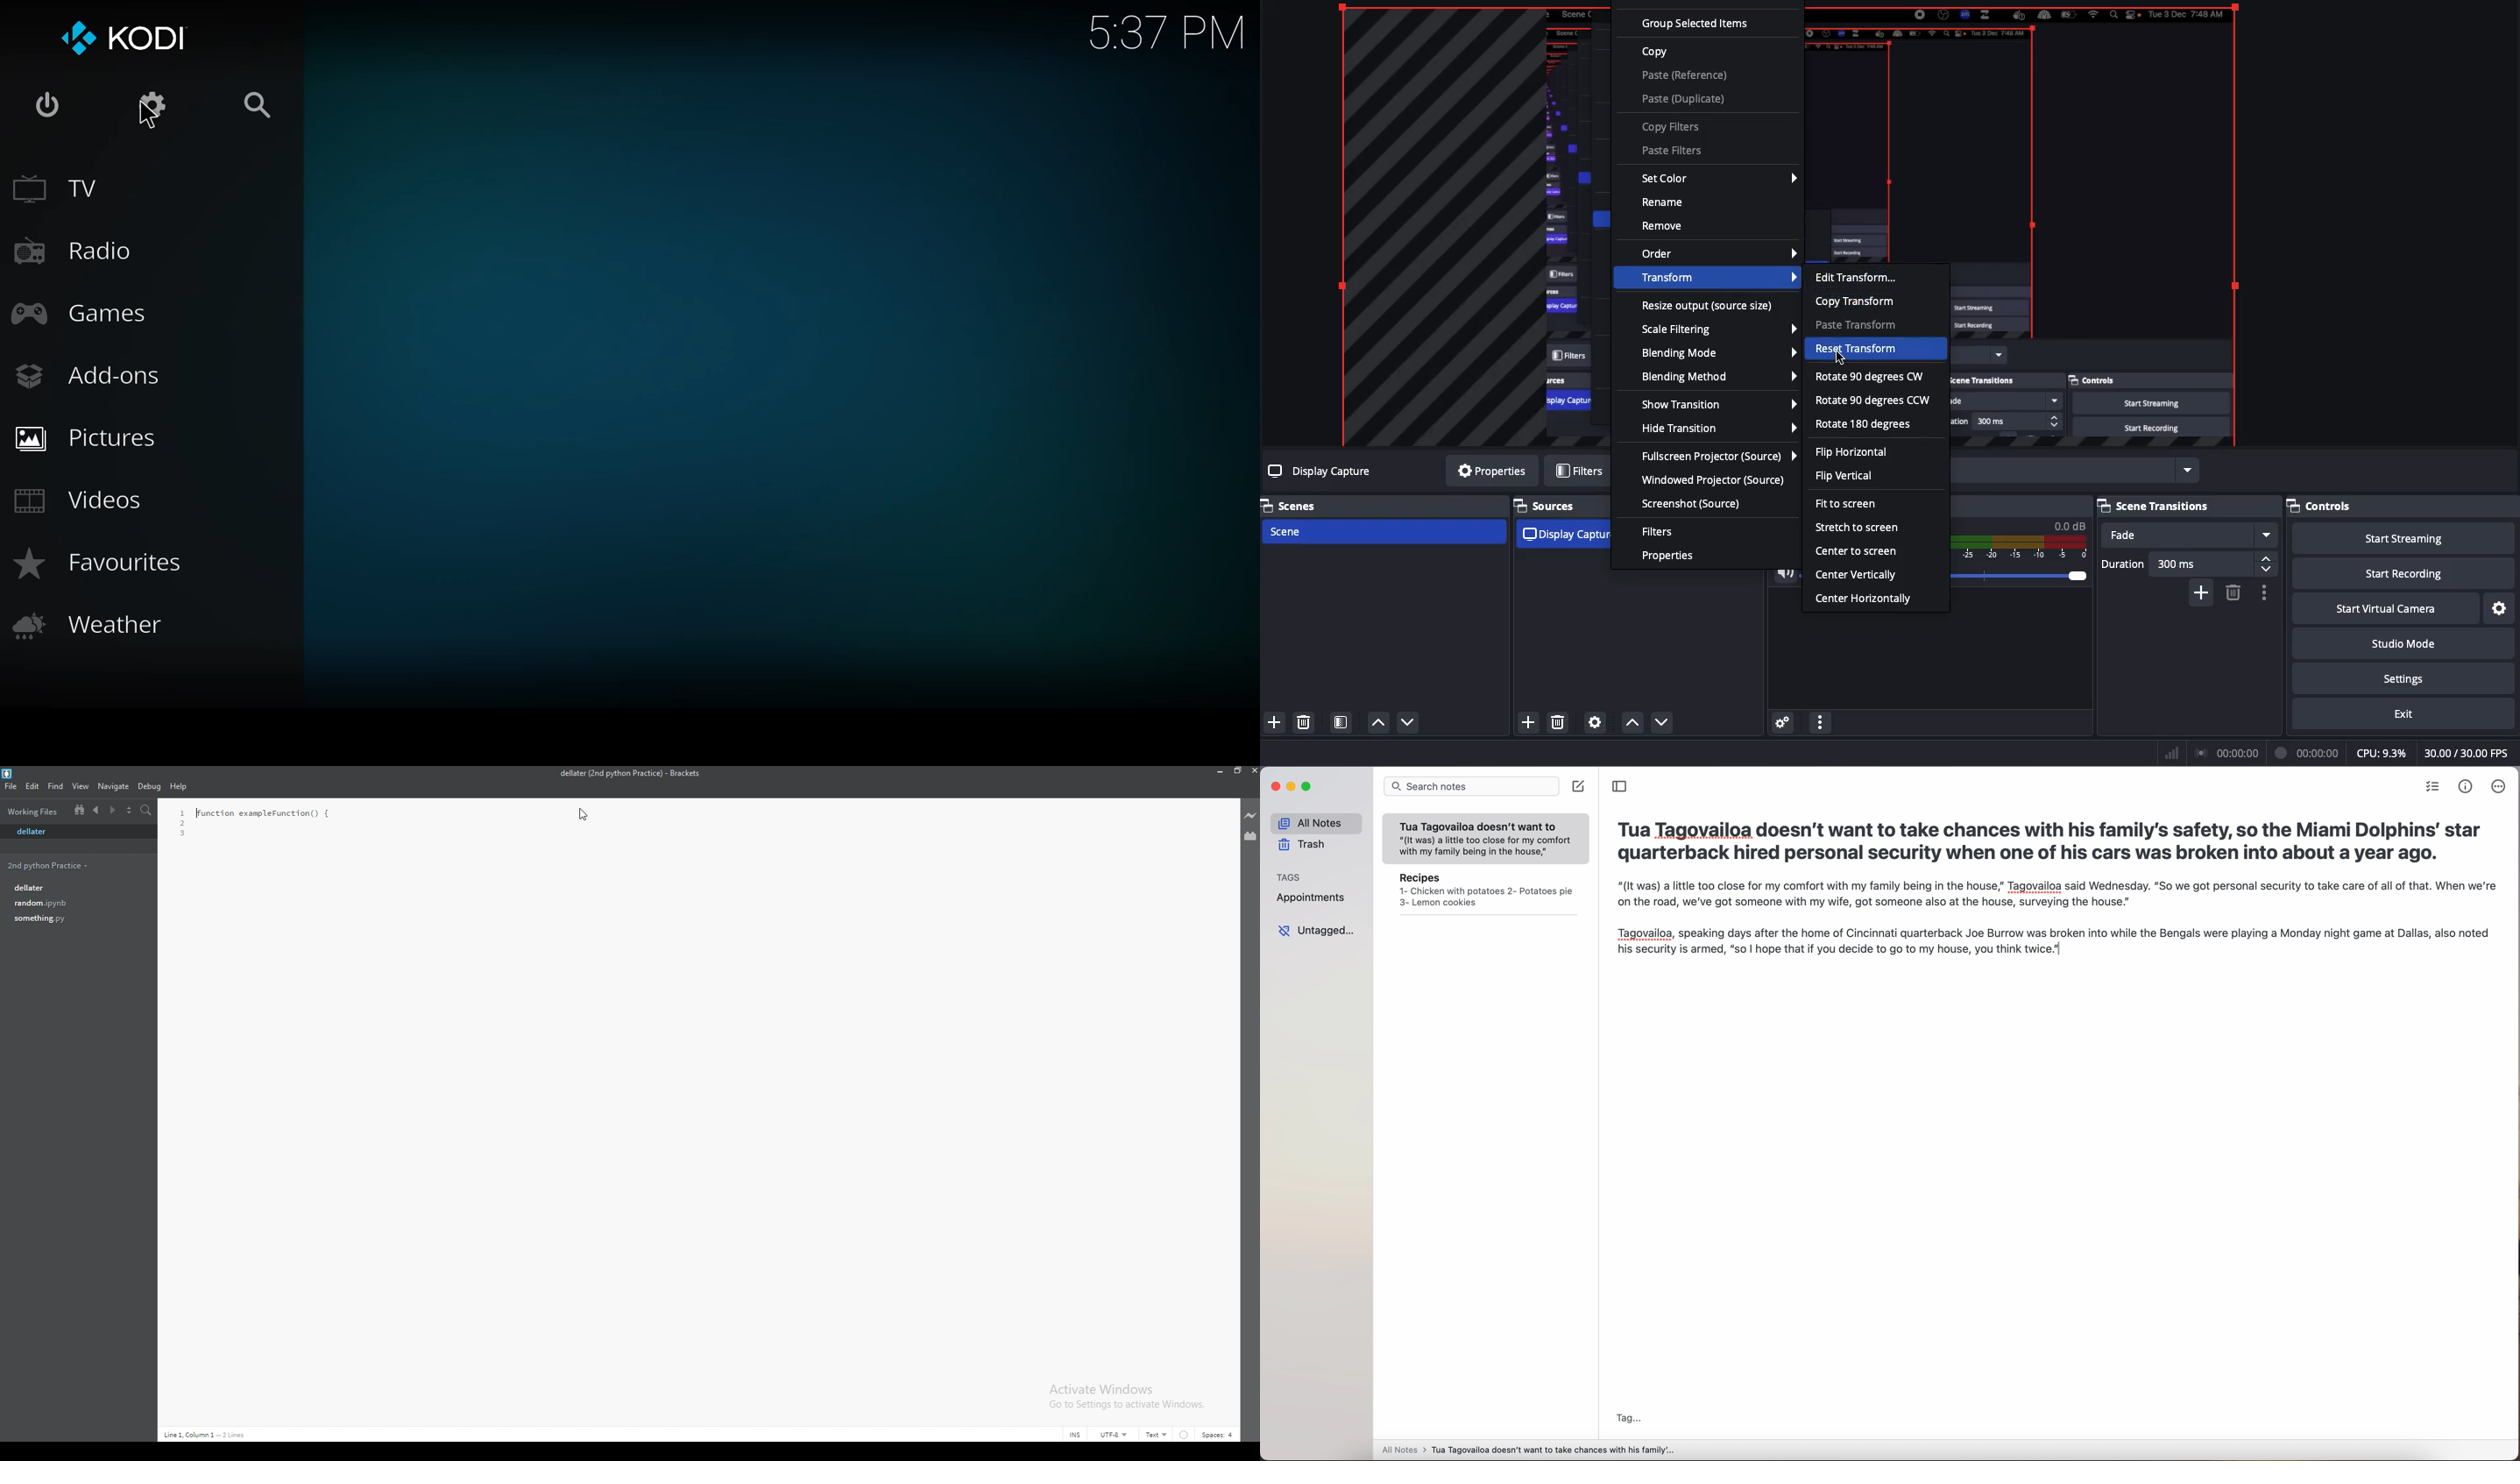  I want to click on search, so click(259, 103).